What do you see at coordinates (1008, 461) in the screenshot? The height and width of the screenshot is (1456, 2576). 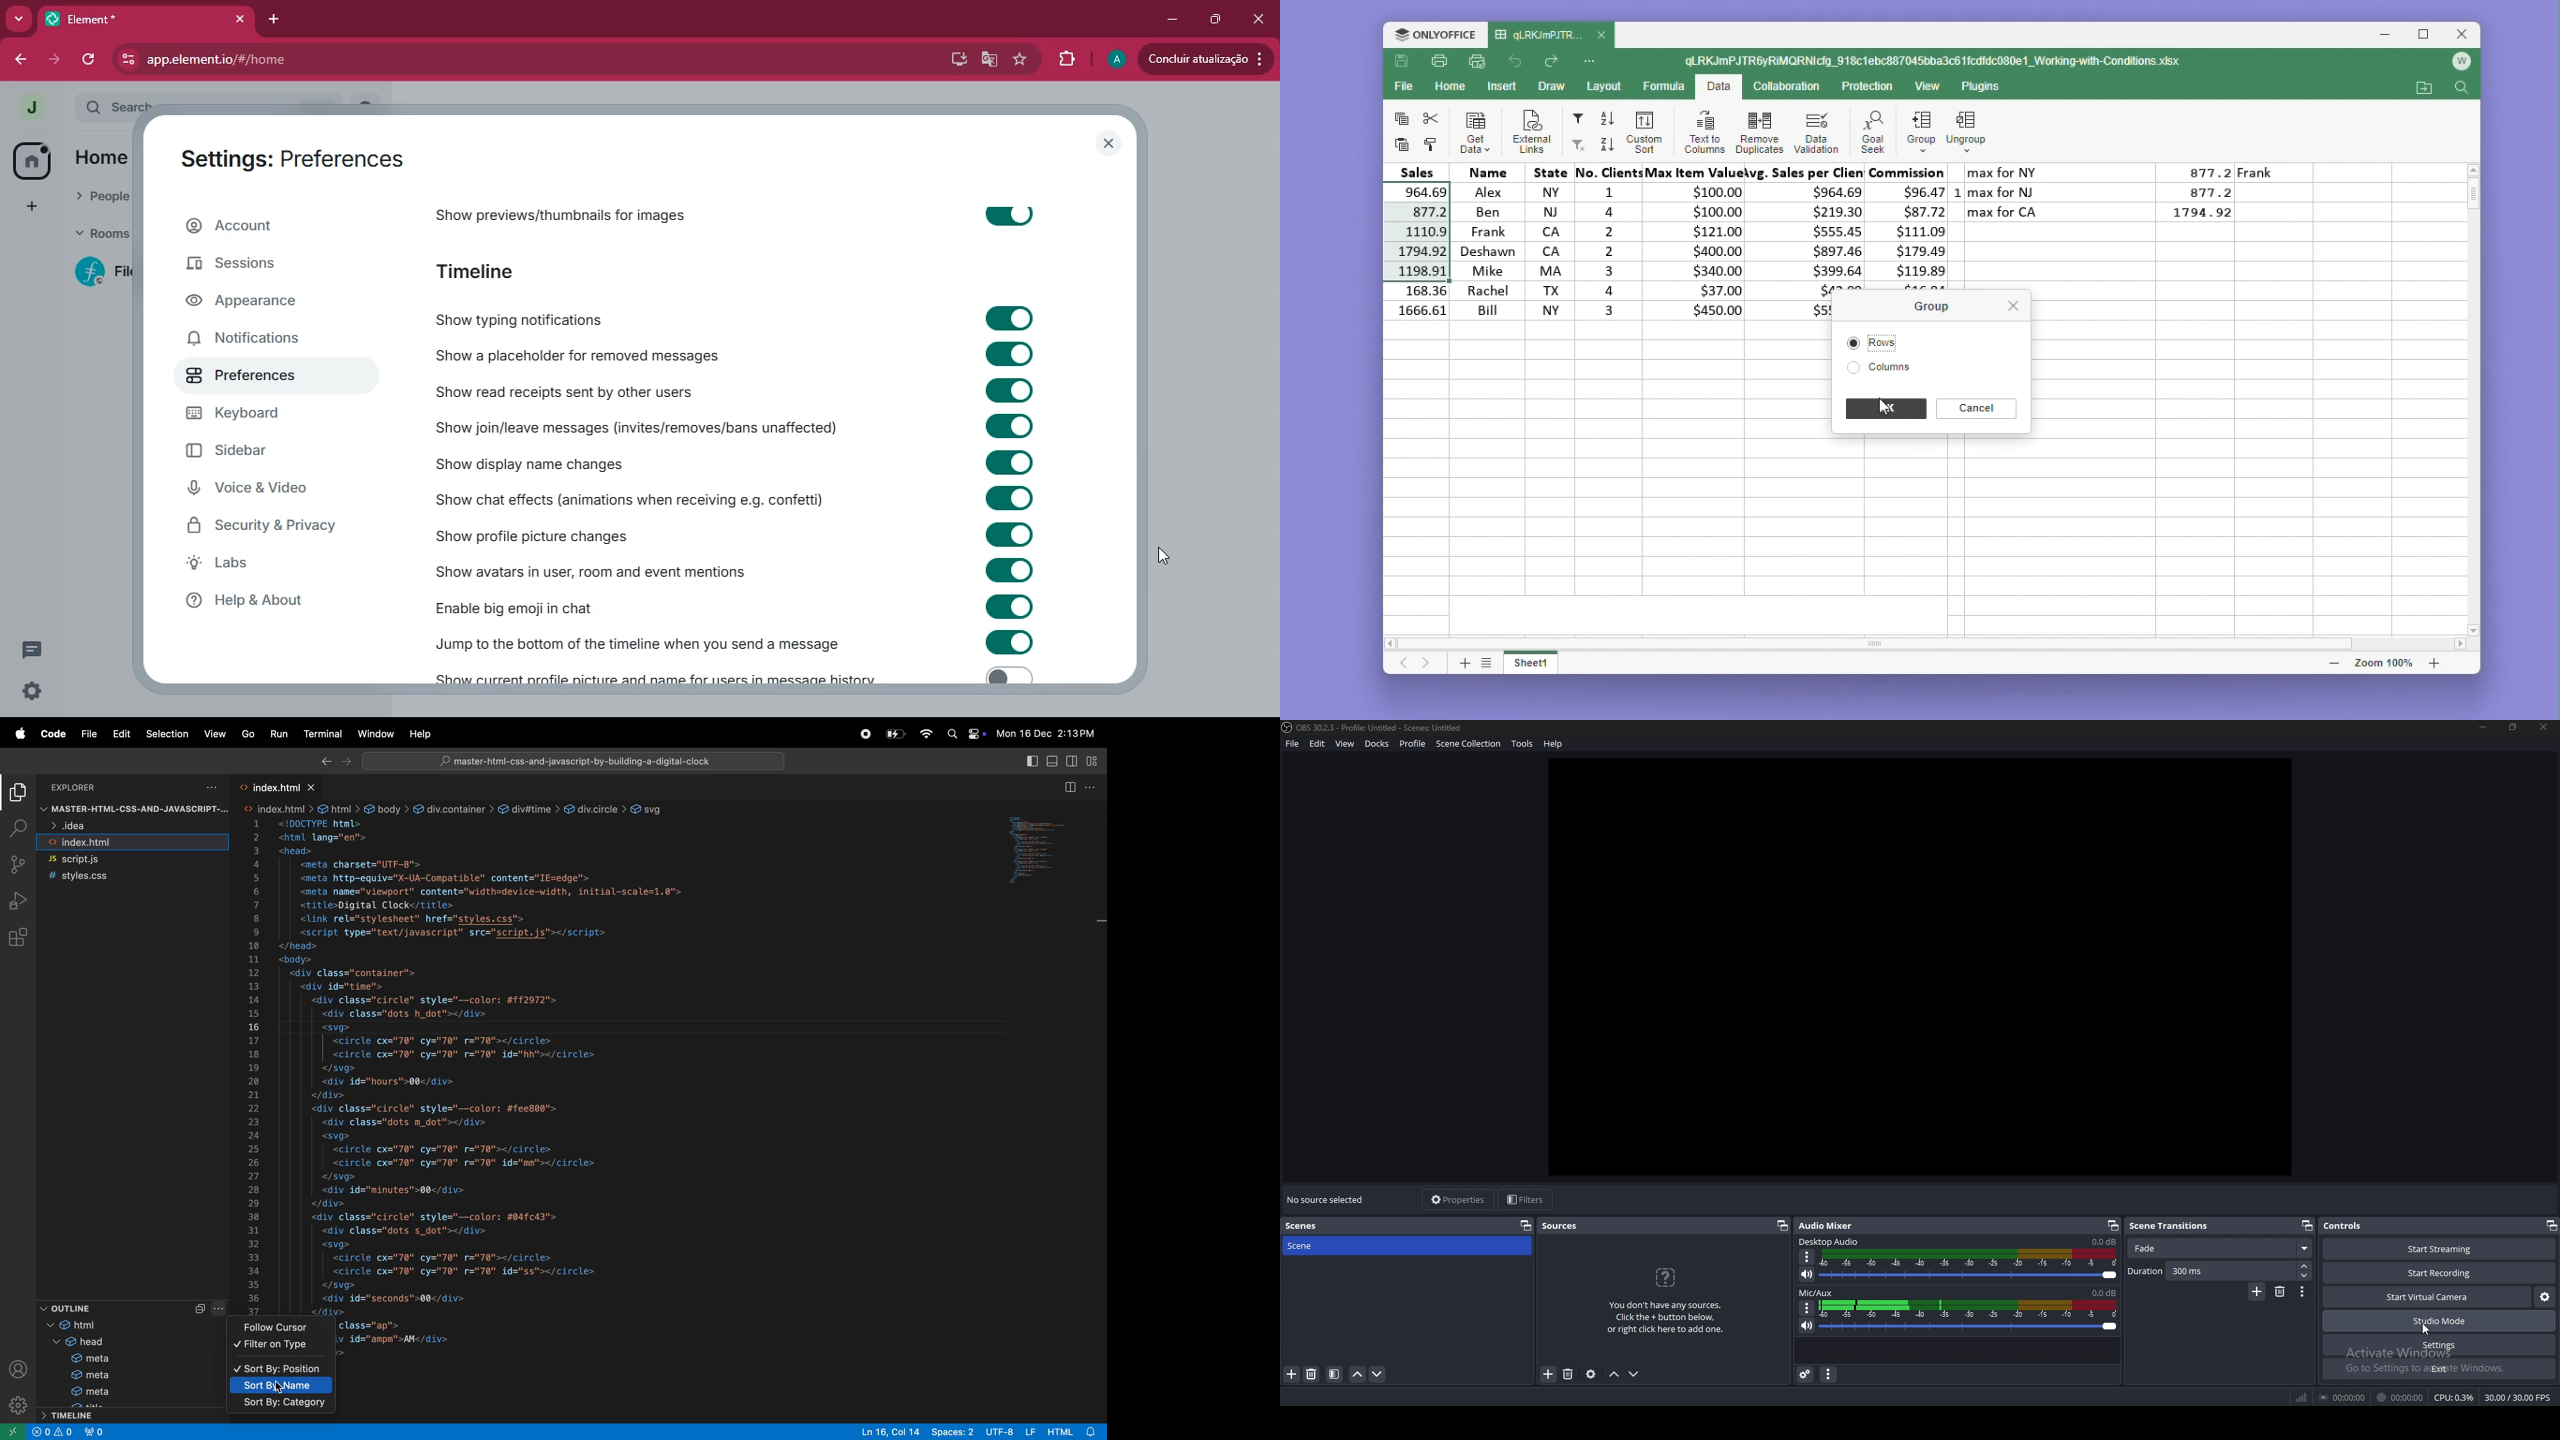 I see `toggle on ` at bounding box center [1008, 461].